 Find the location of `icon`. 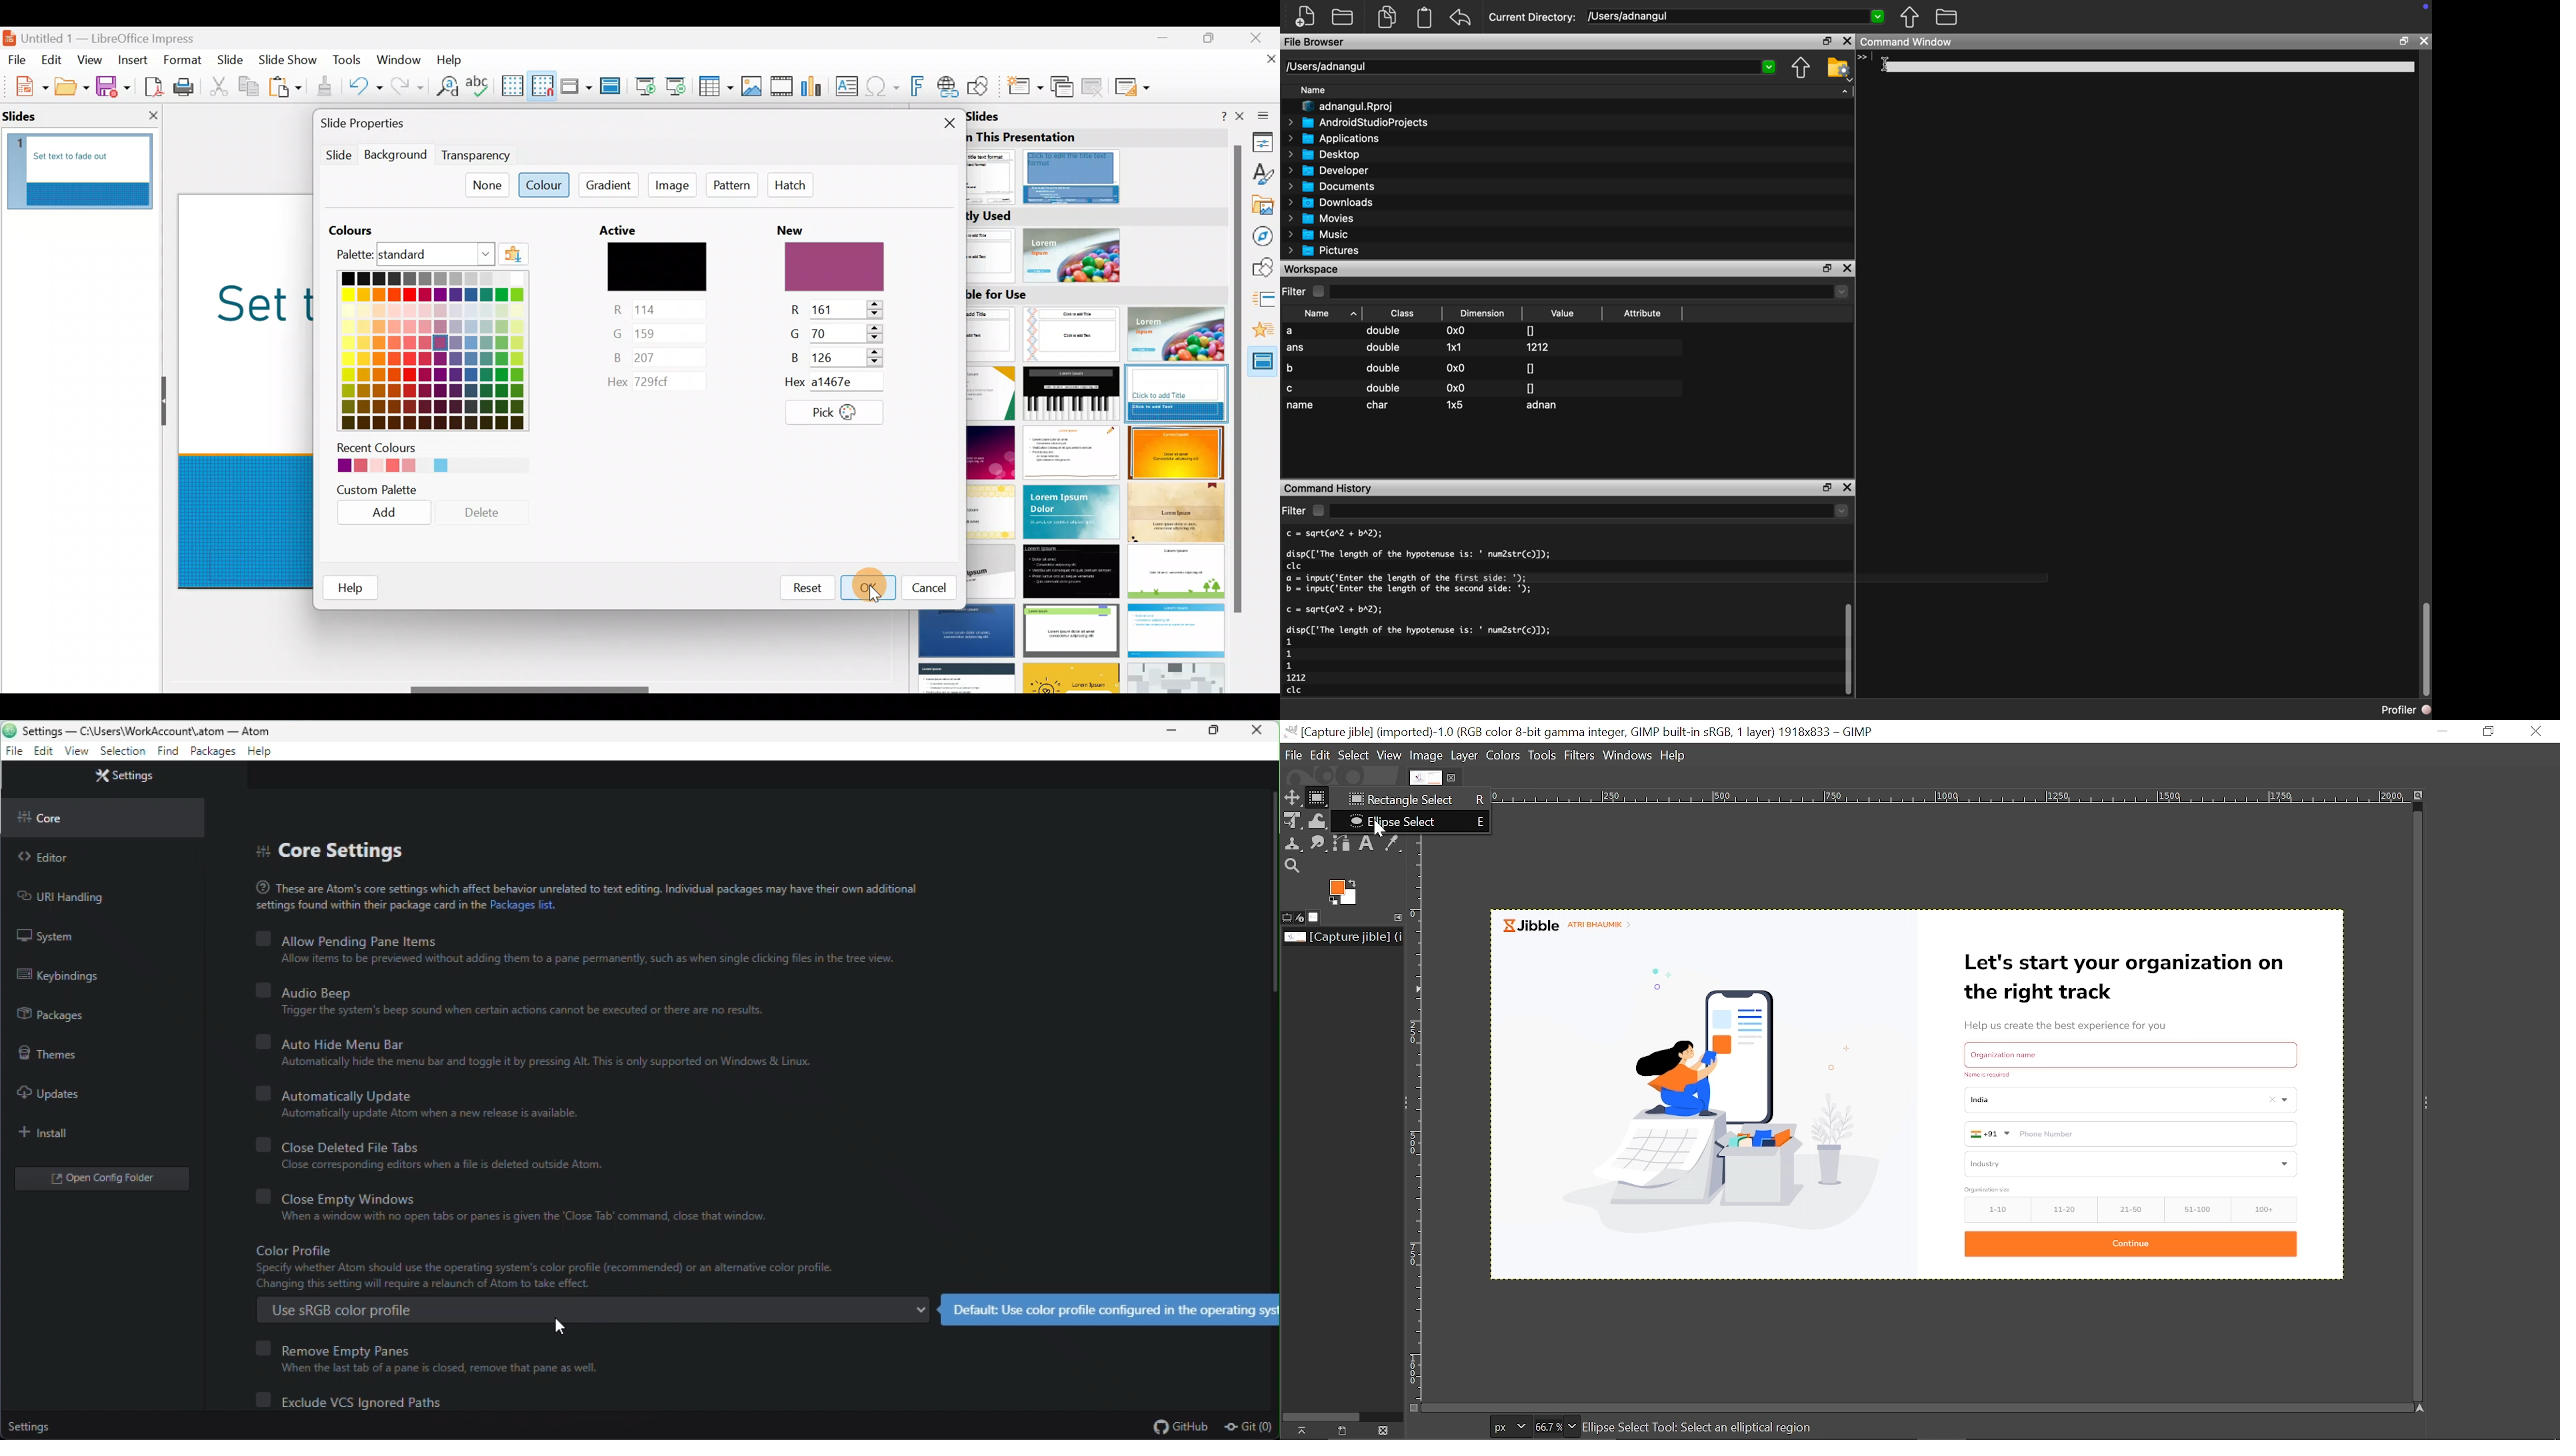

icon is located at coordinates (2420, 9).